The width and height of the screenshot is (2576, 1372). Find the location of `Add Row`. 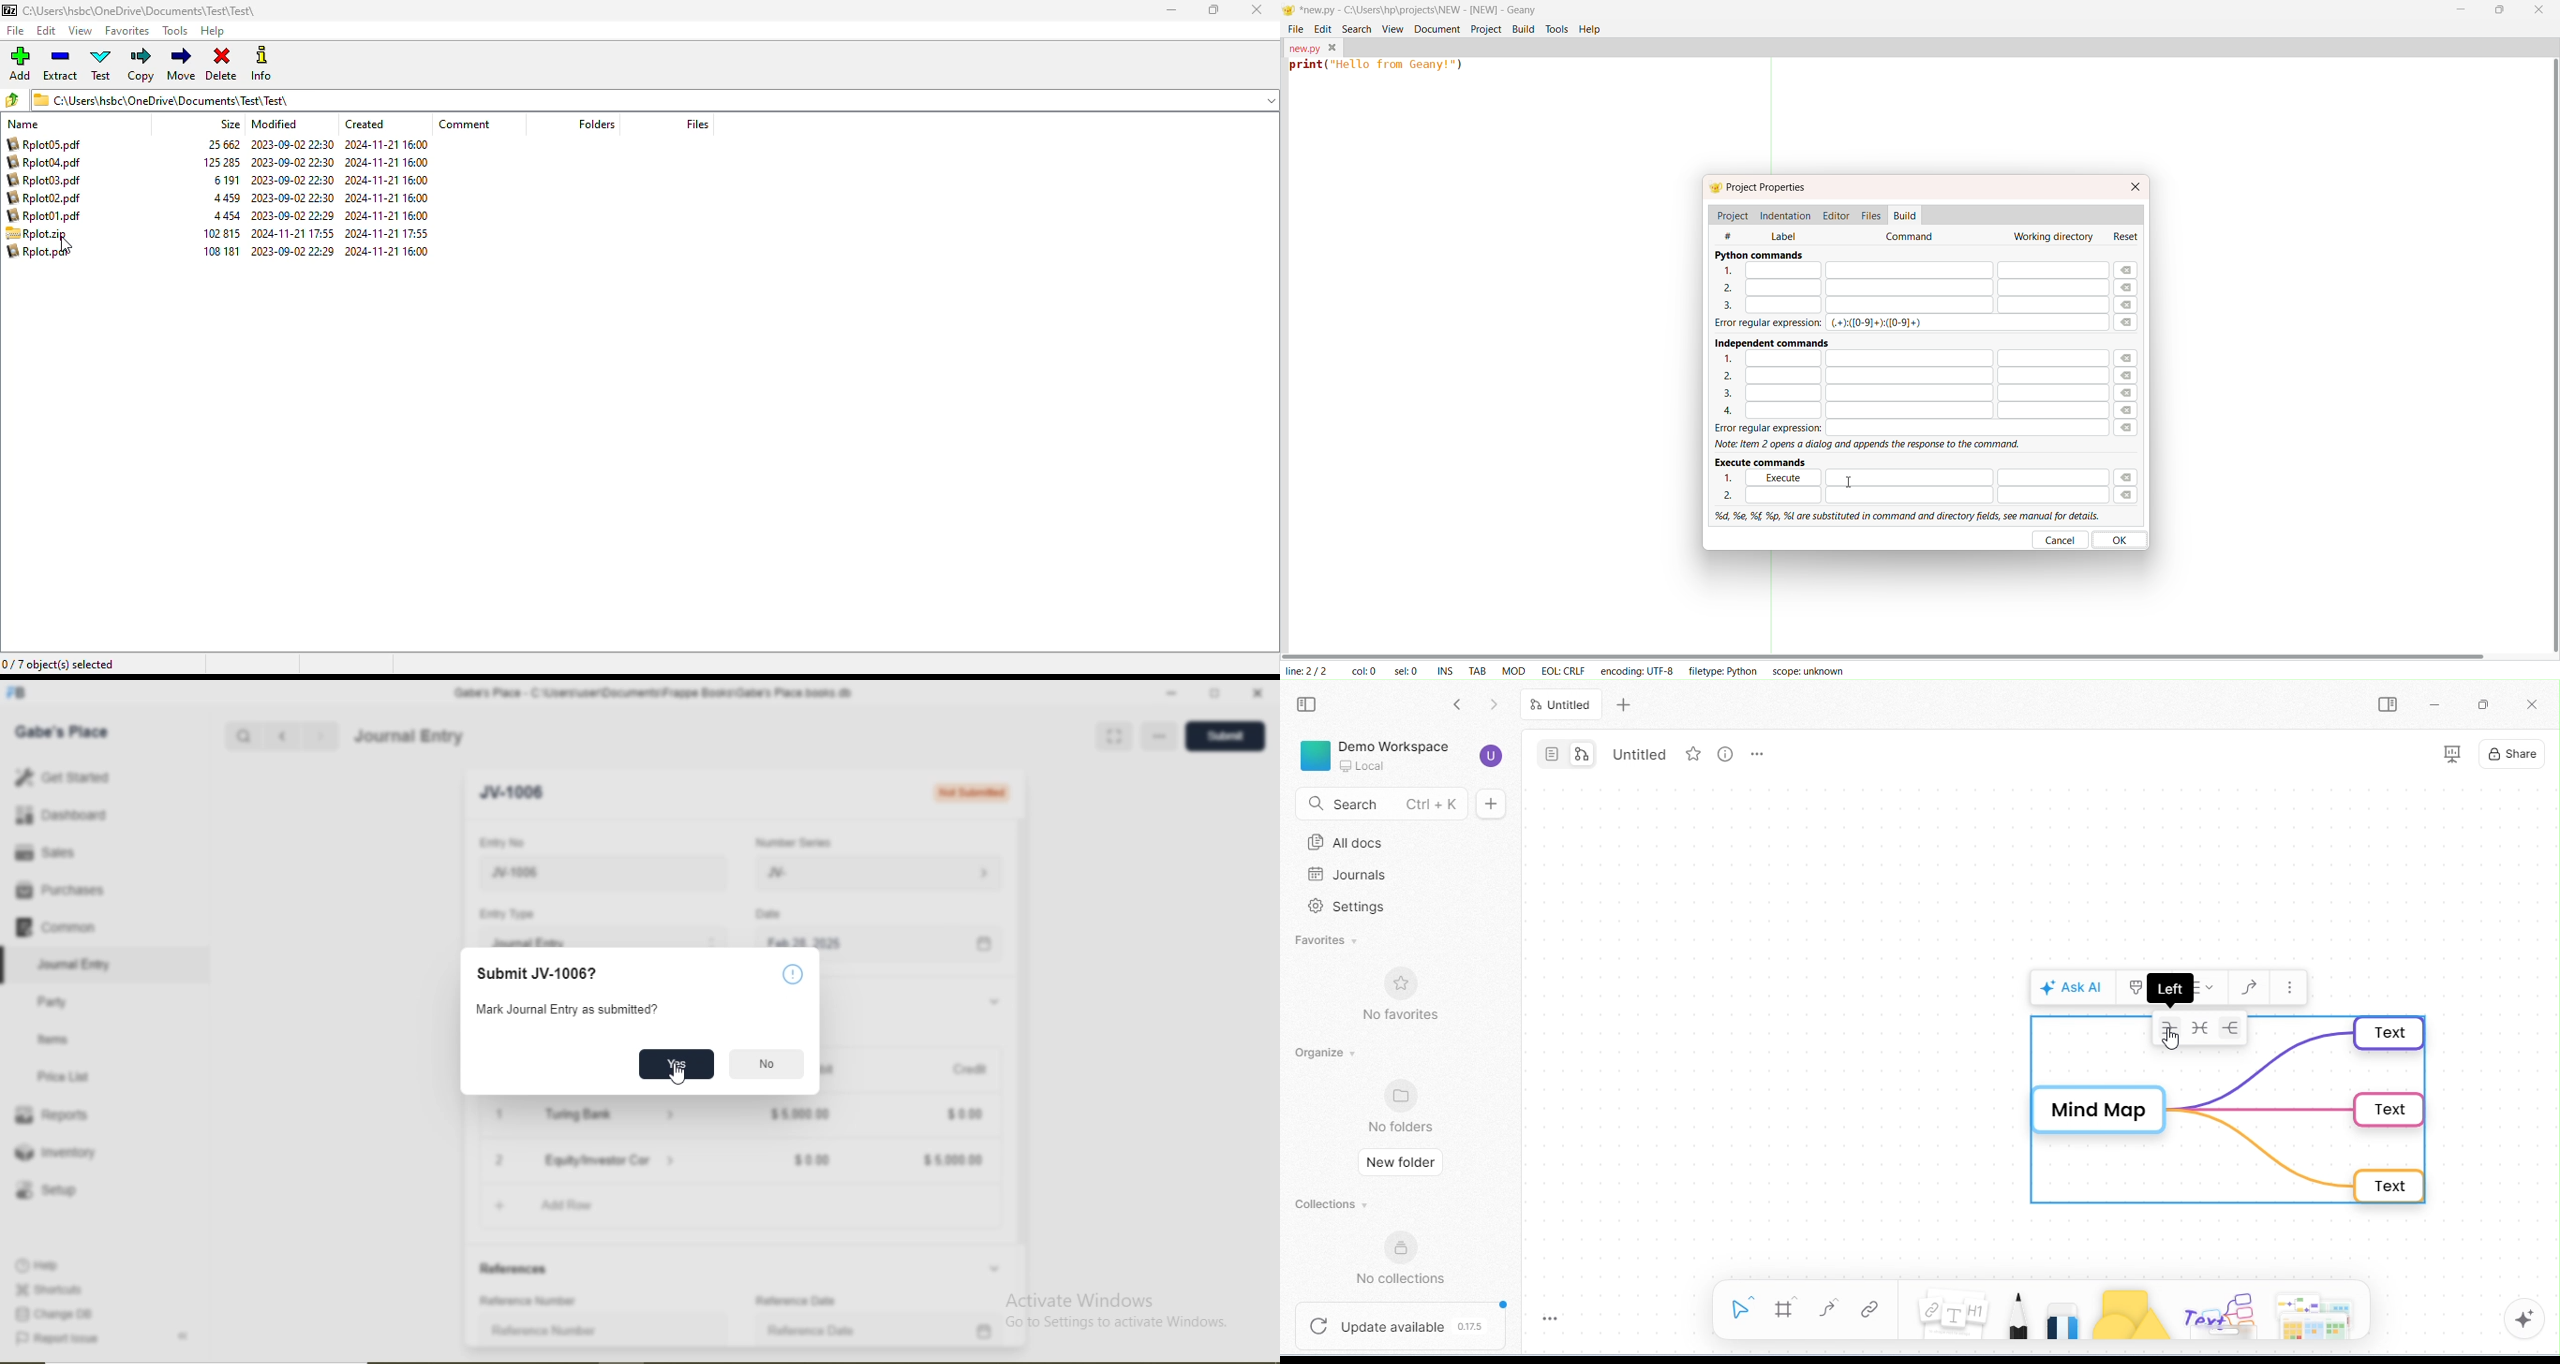

Add Row is located at coordinates (567, 1205).